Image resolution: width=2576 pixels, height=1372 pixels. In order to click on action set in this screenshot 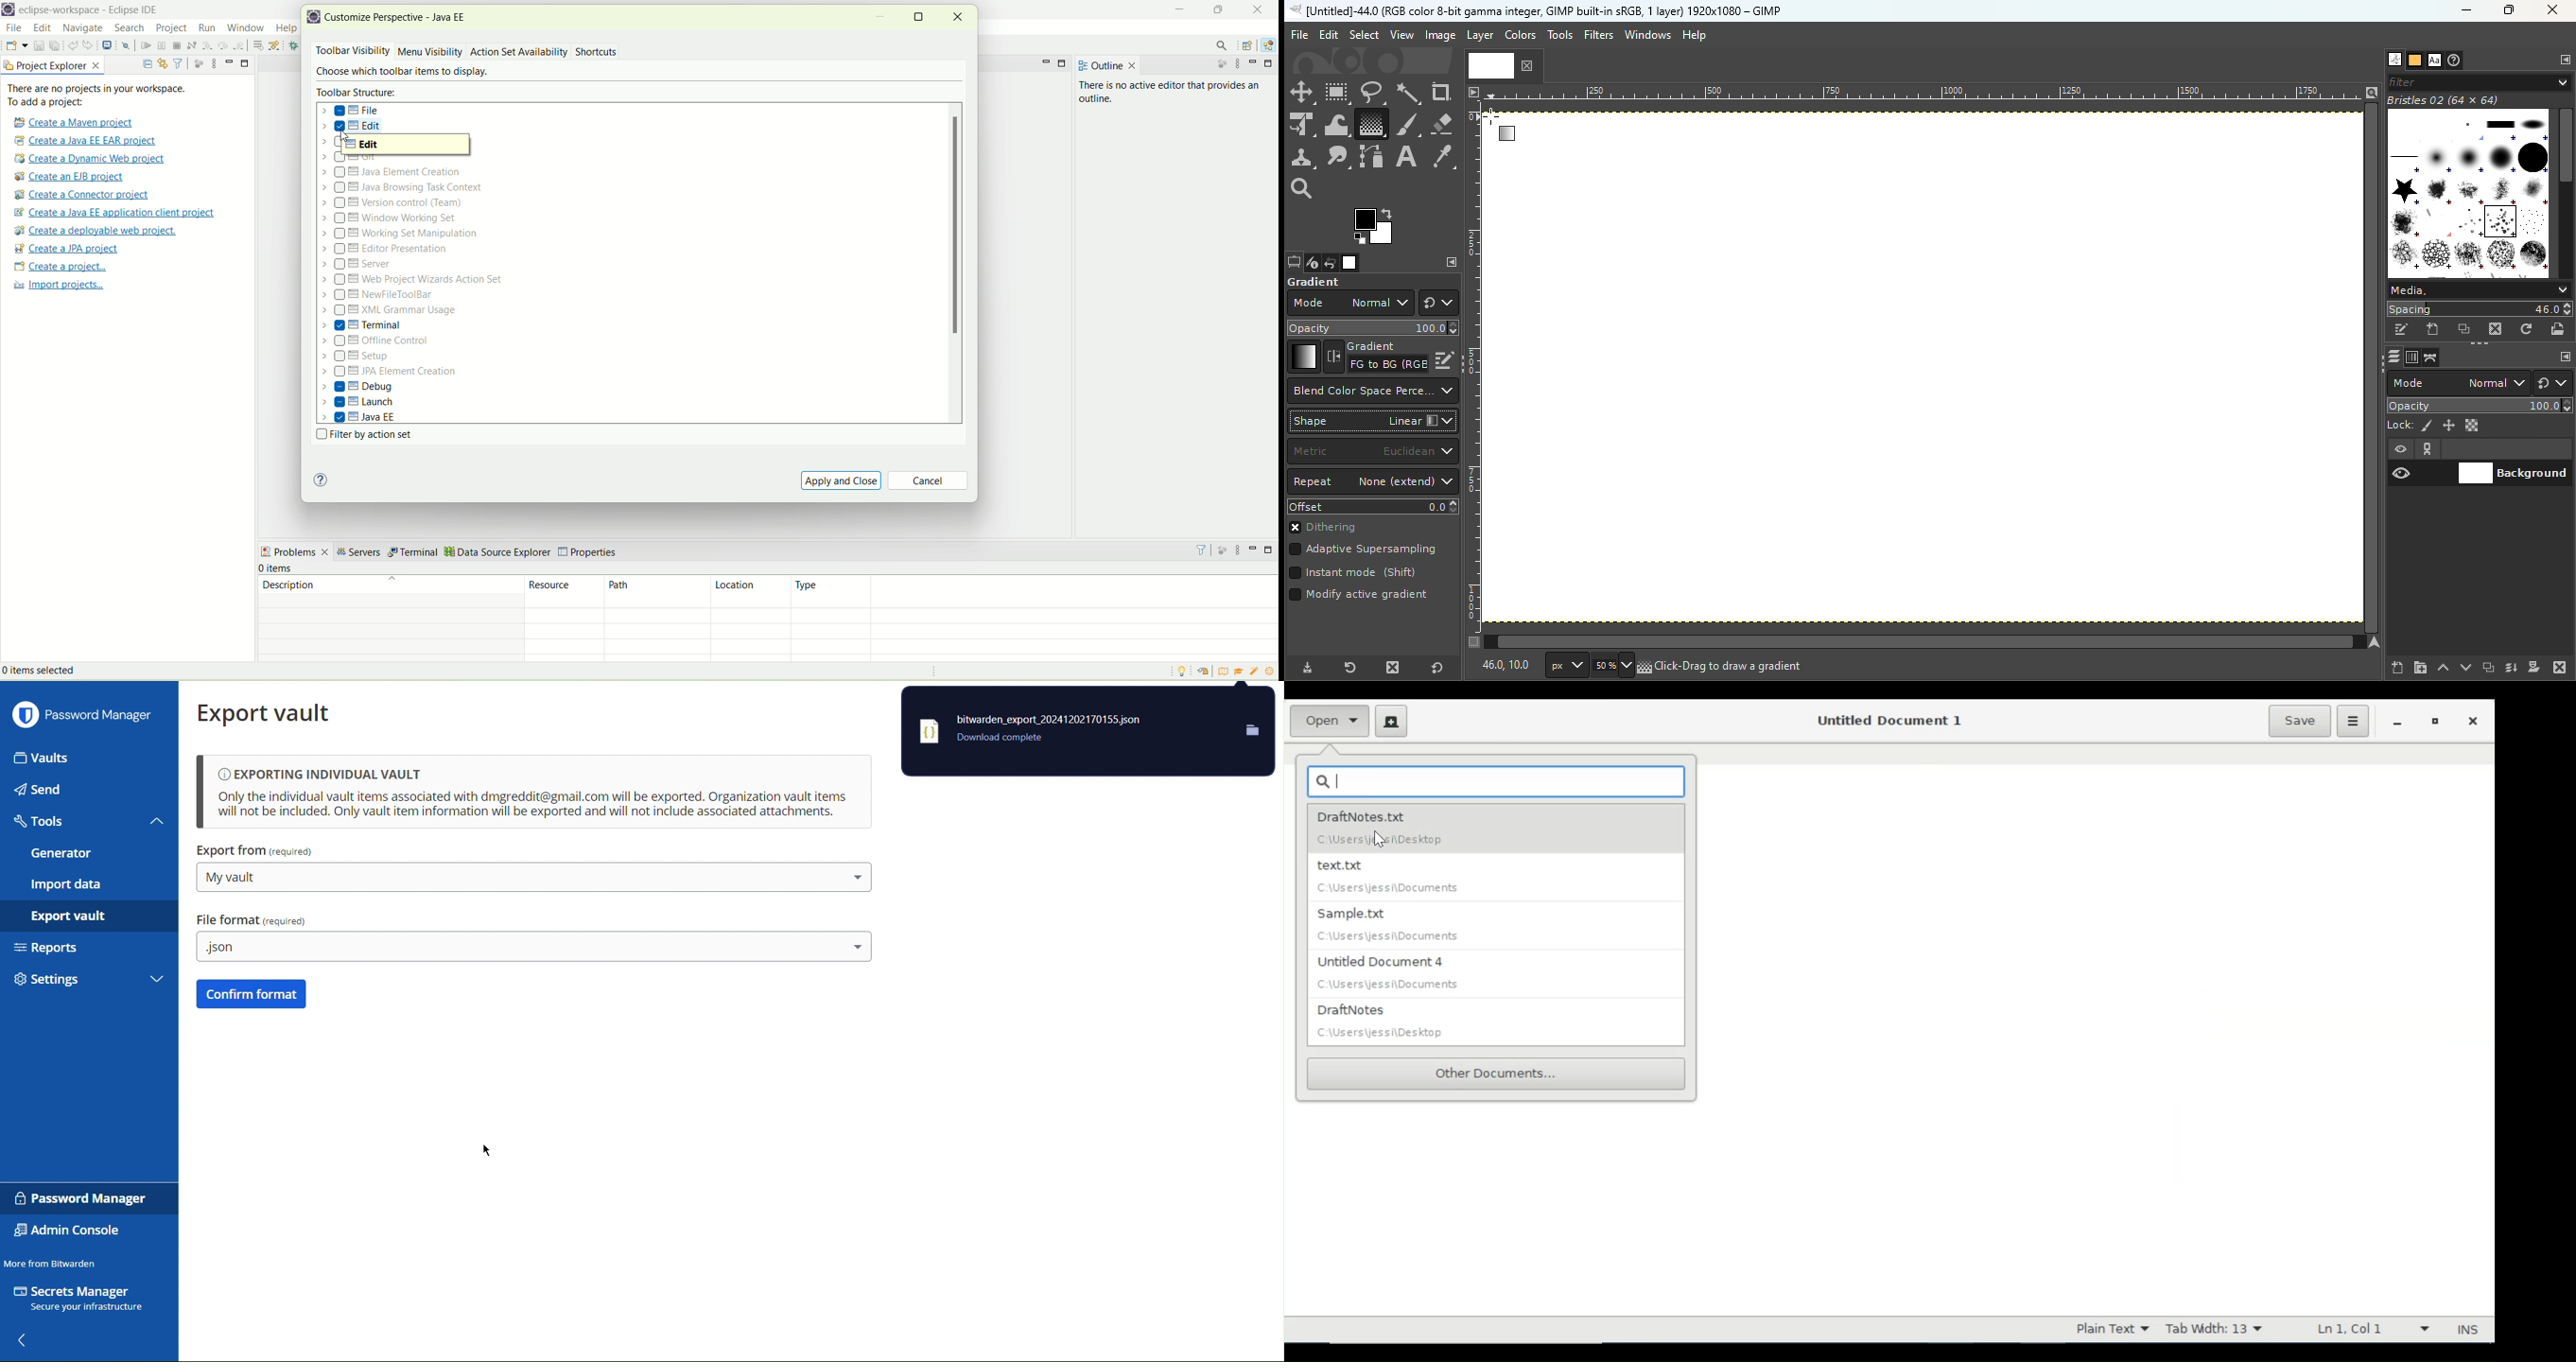, I will do `click(492, 51)`.